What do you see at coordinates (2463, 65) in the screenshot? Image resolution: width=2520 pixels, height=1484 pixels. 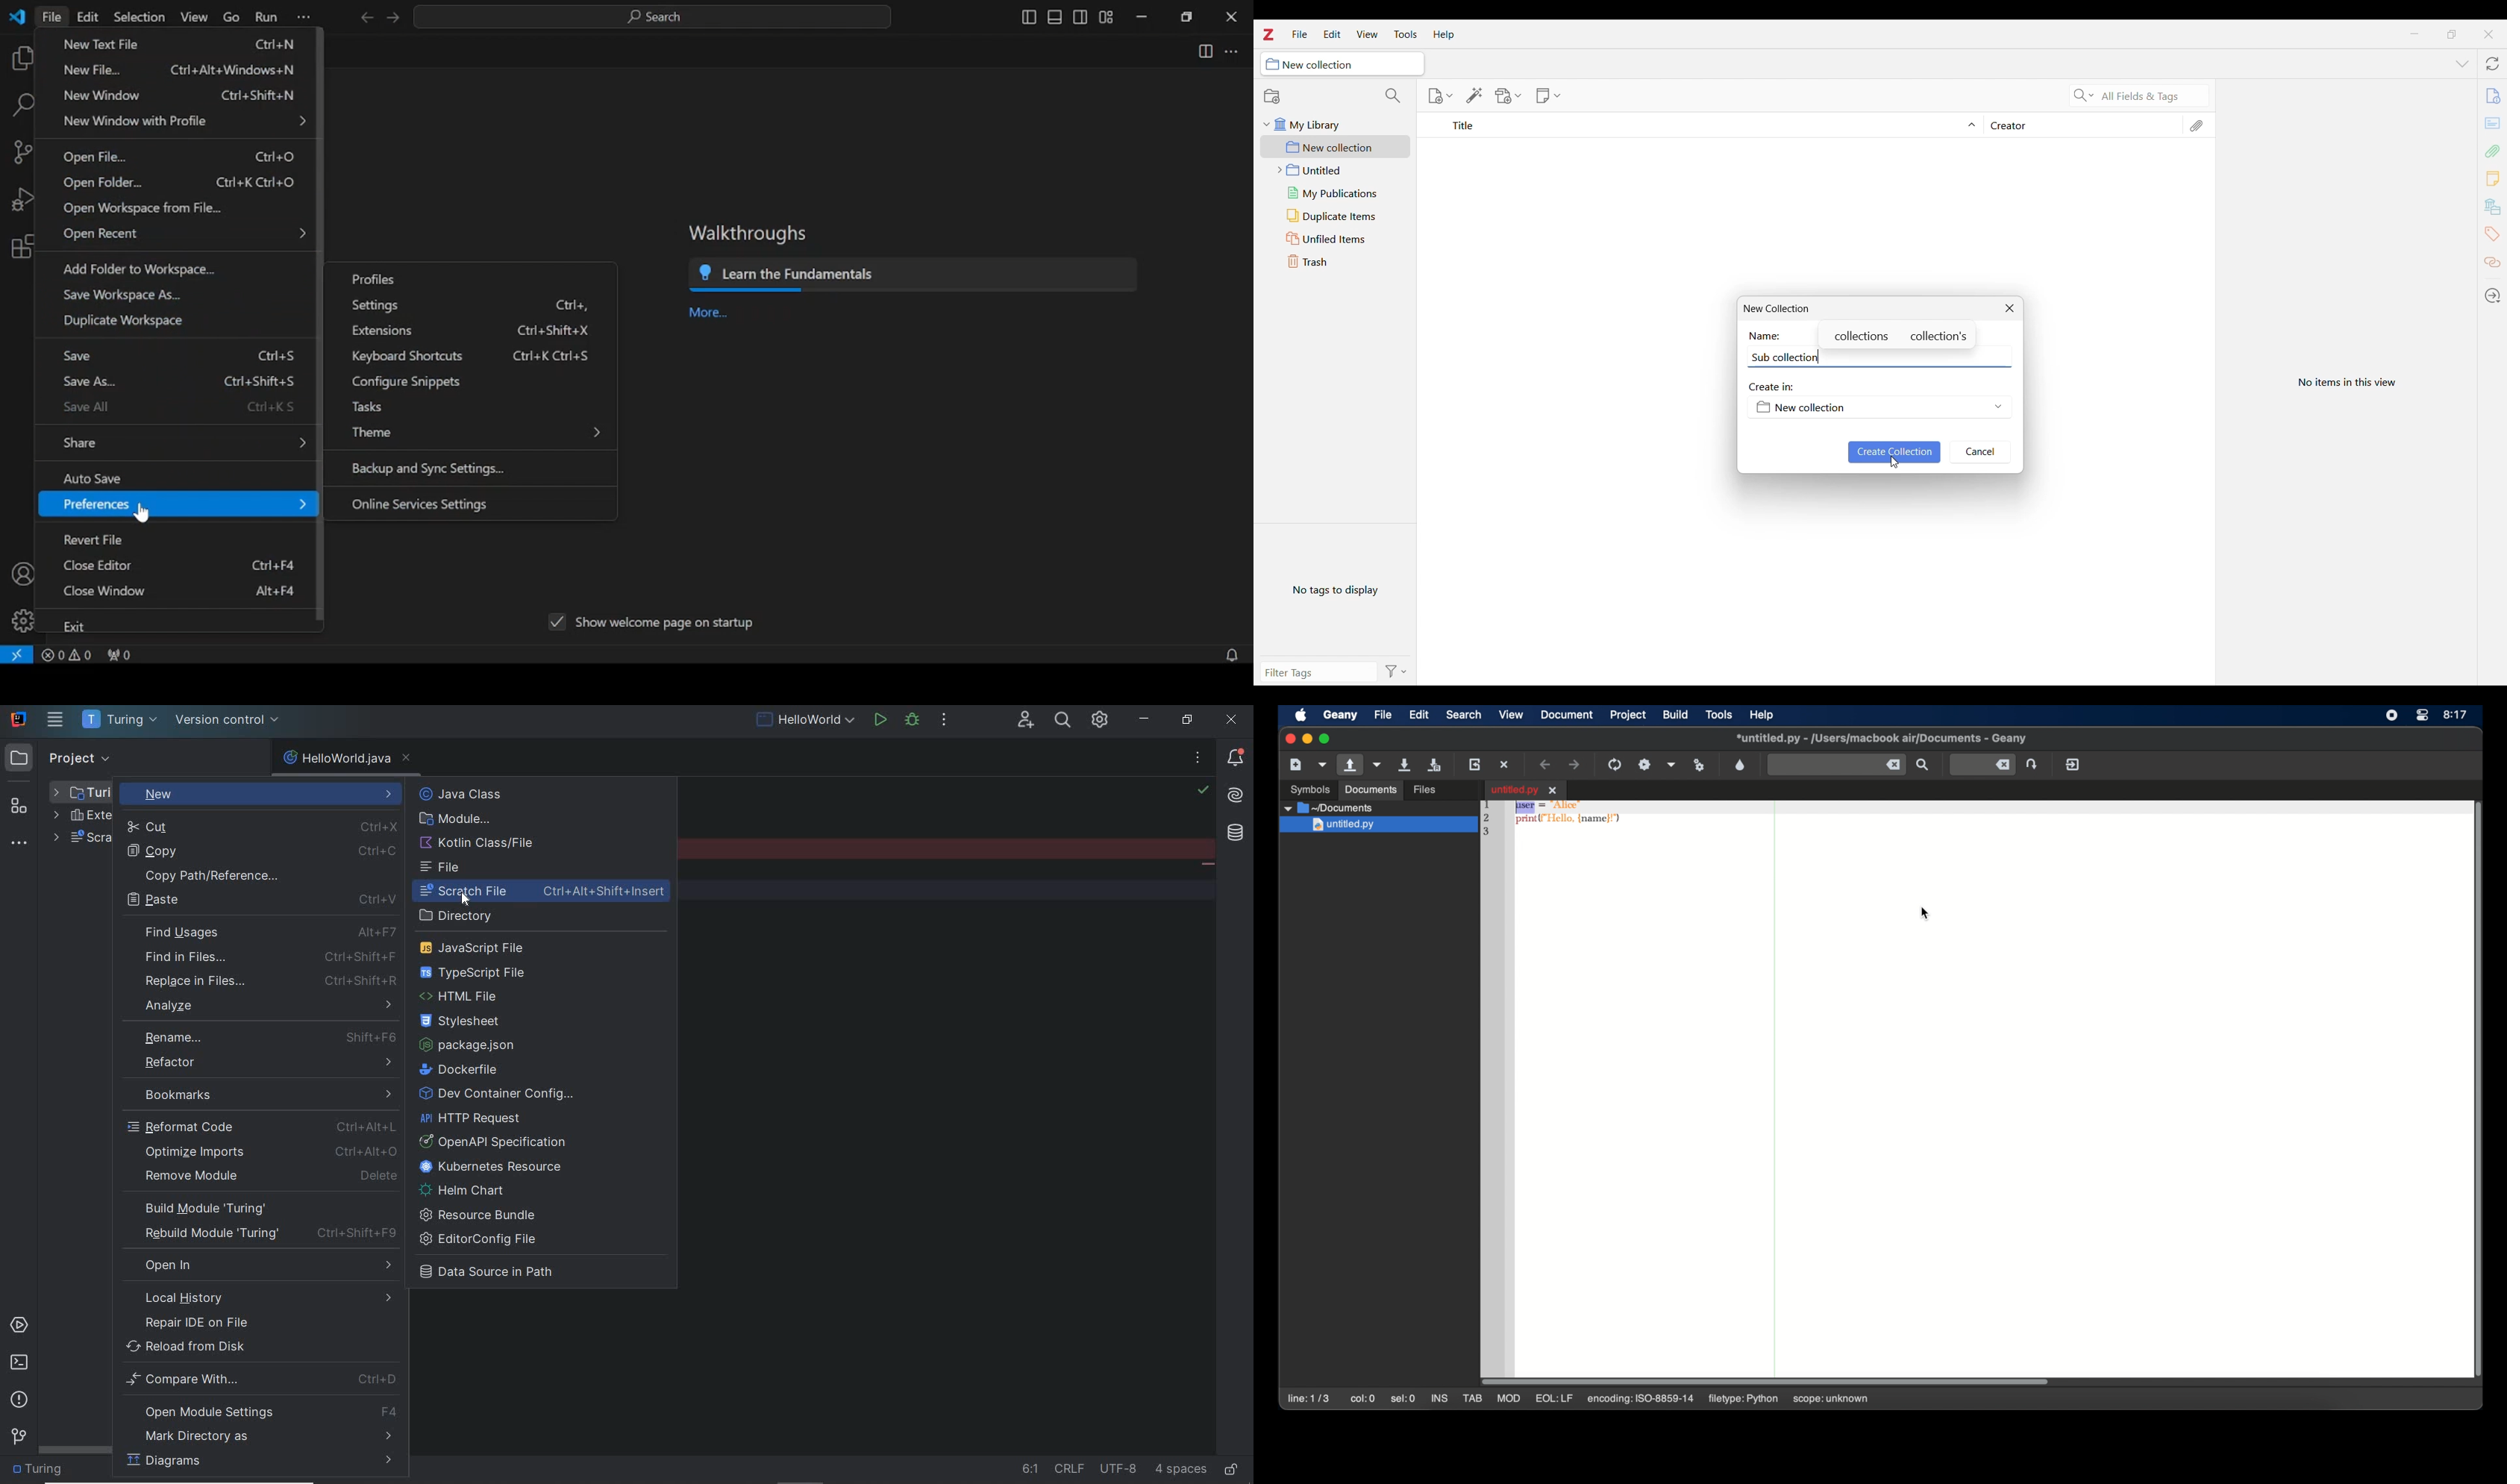 I see `List all tabs` at bounding box center [2463, 65].